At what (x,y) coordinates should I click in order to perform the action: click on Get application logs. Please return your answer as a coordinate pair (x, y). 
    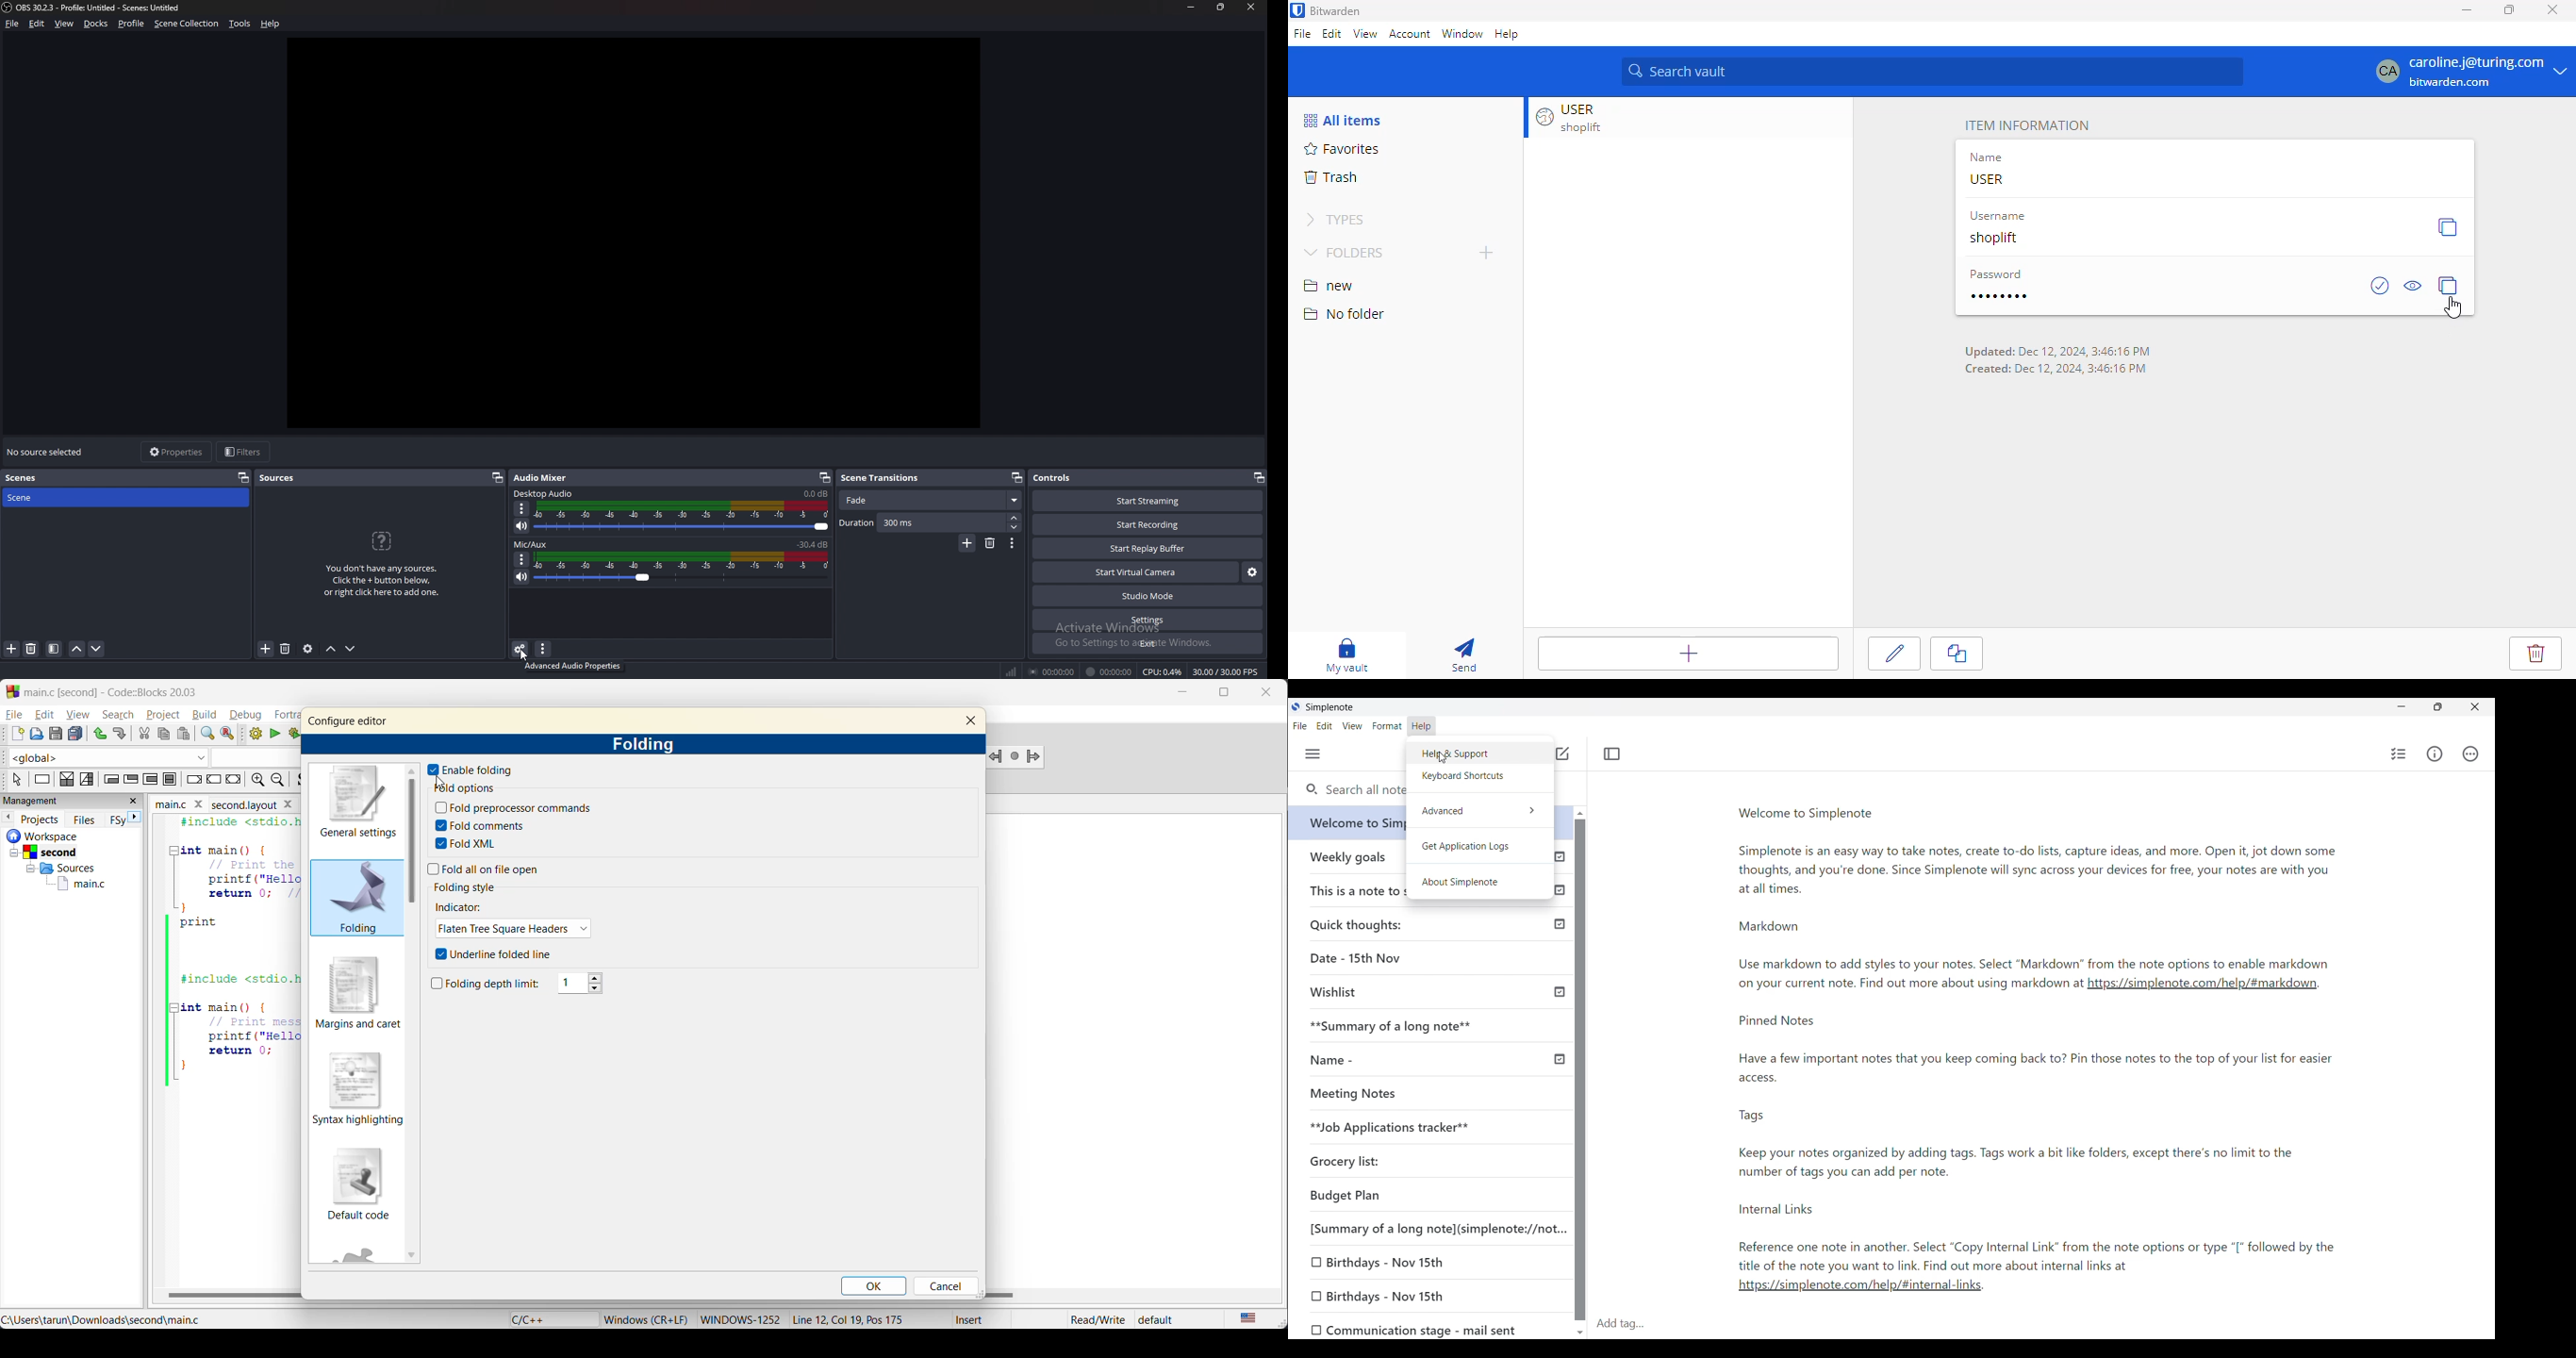
    Looking at the image, I should click on (1480, 846).